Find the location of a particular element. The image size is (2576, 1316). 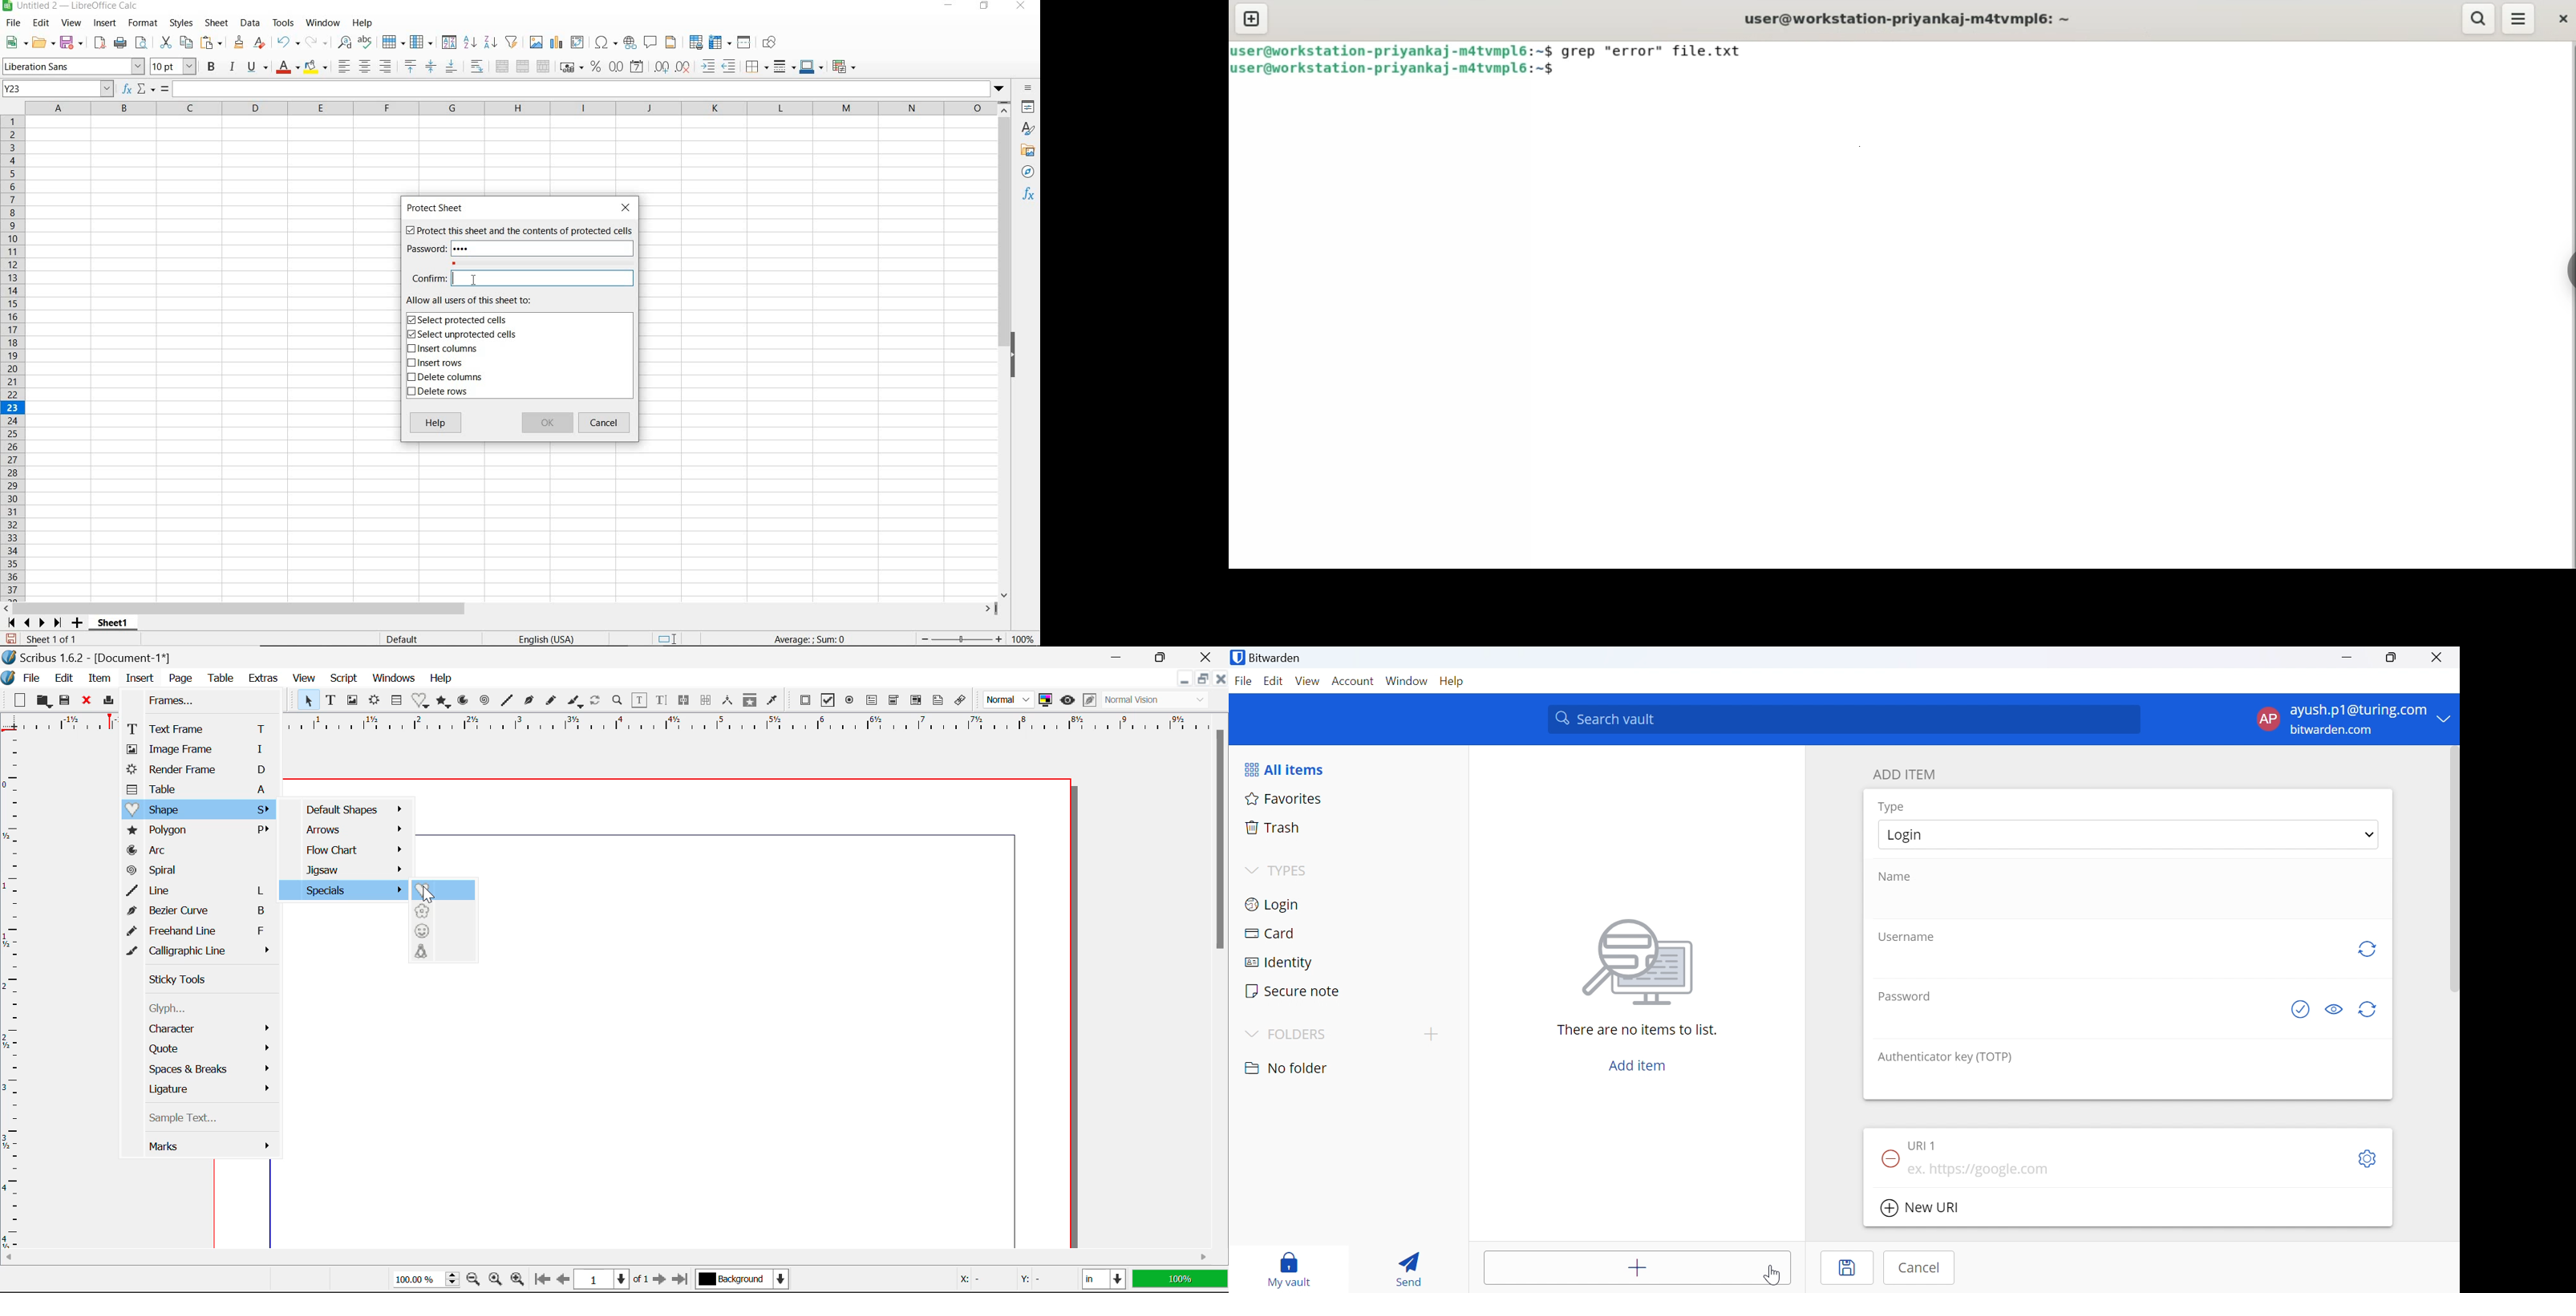

english (USA) is located at coordinates (554, 638).